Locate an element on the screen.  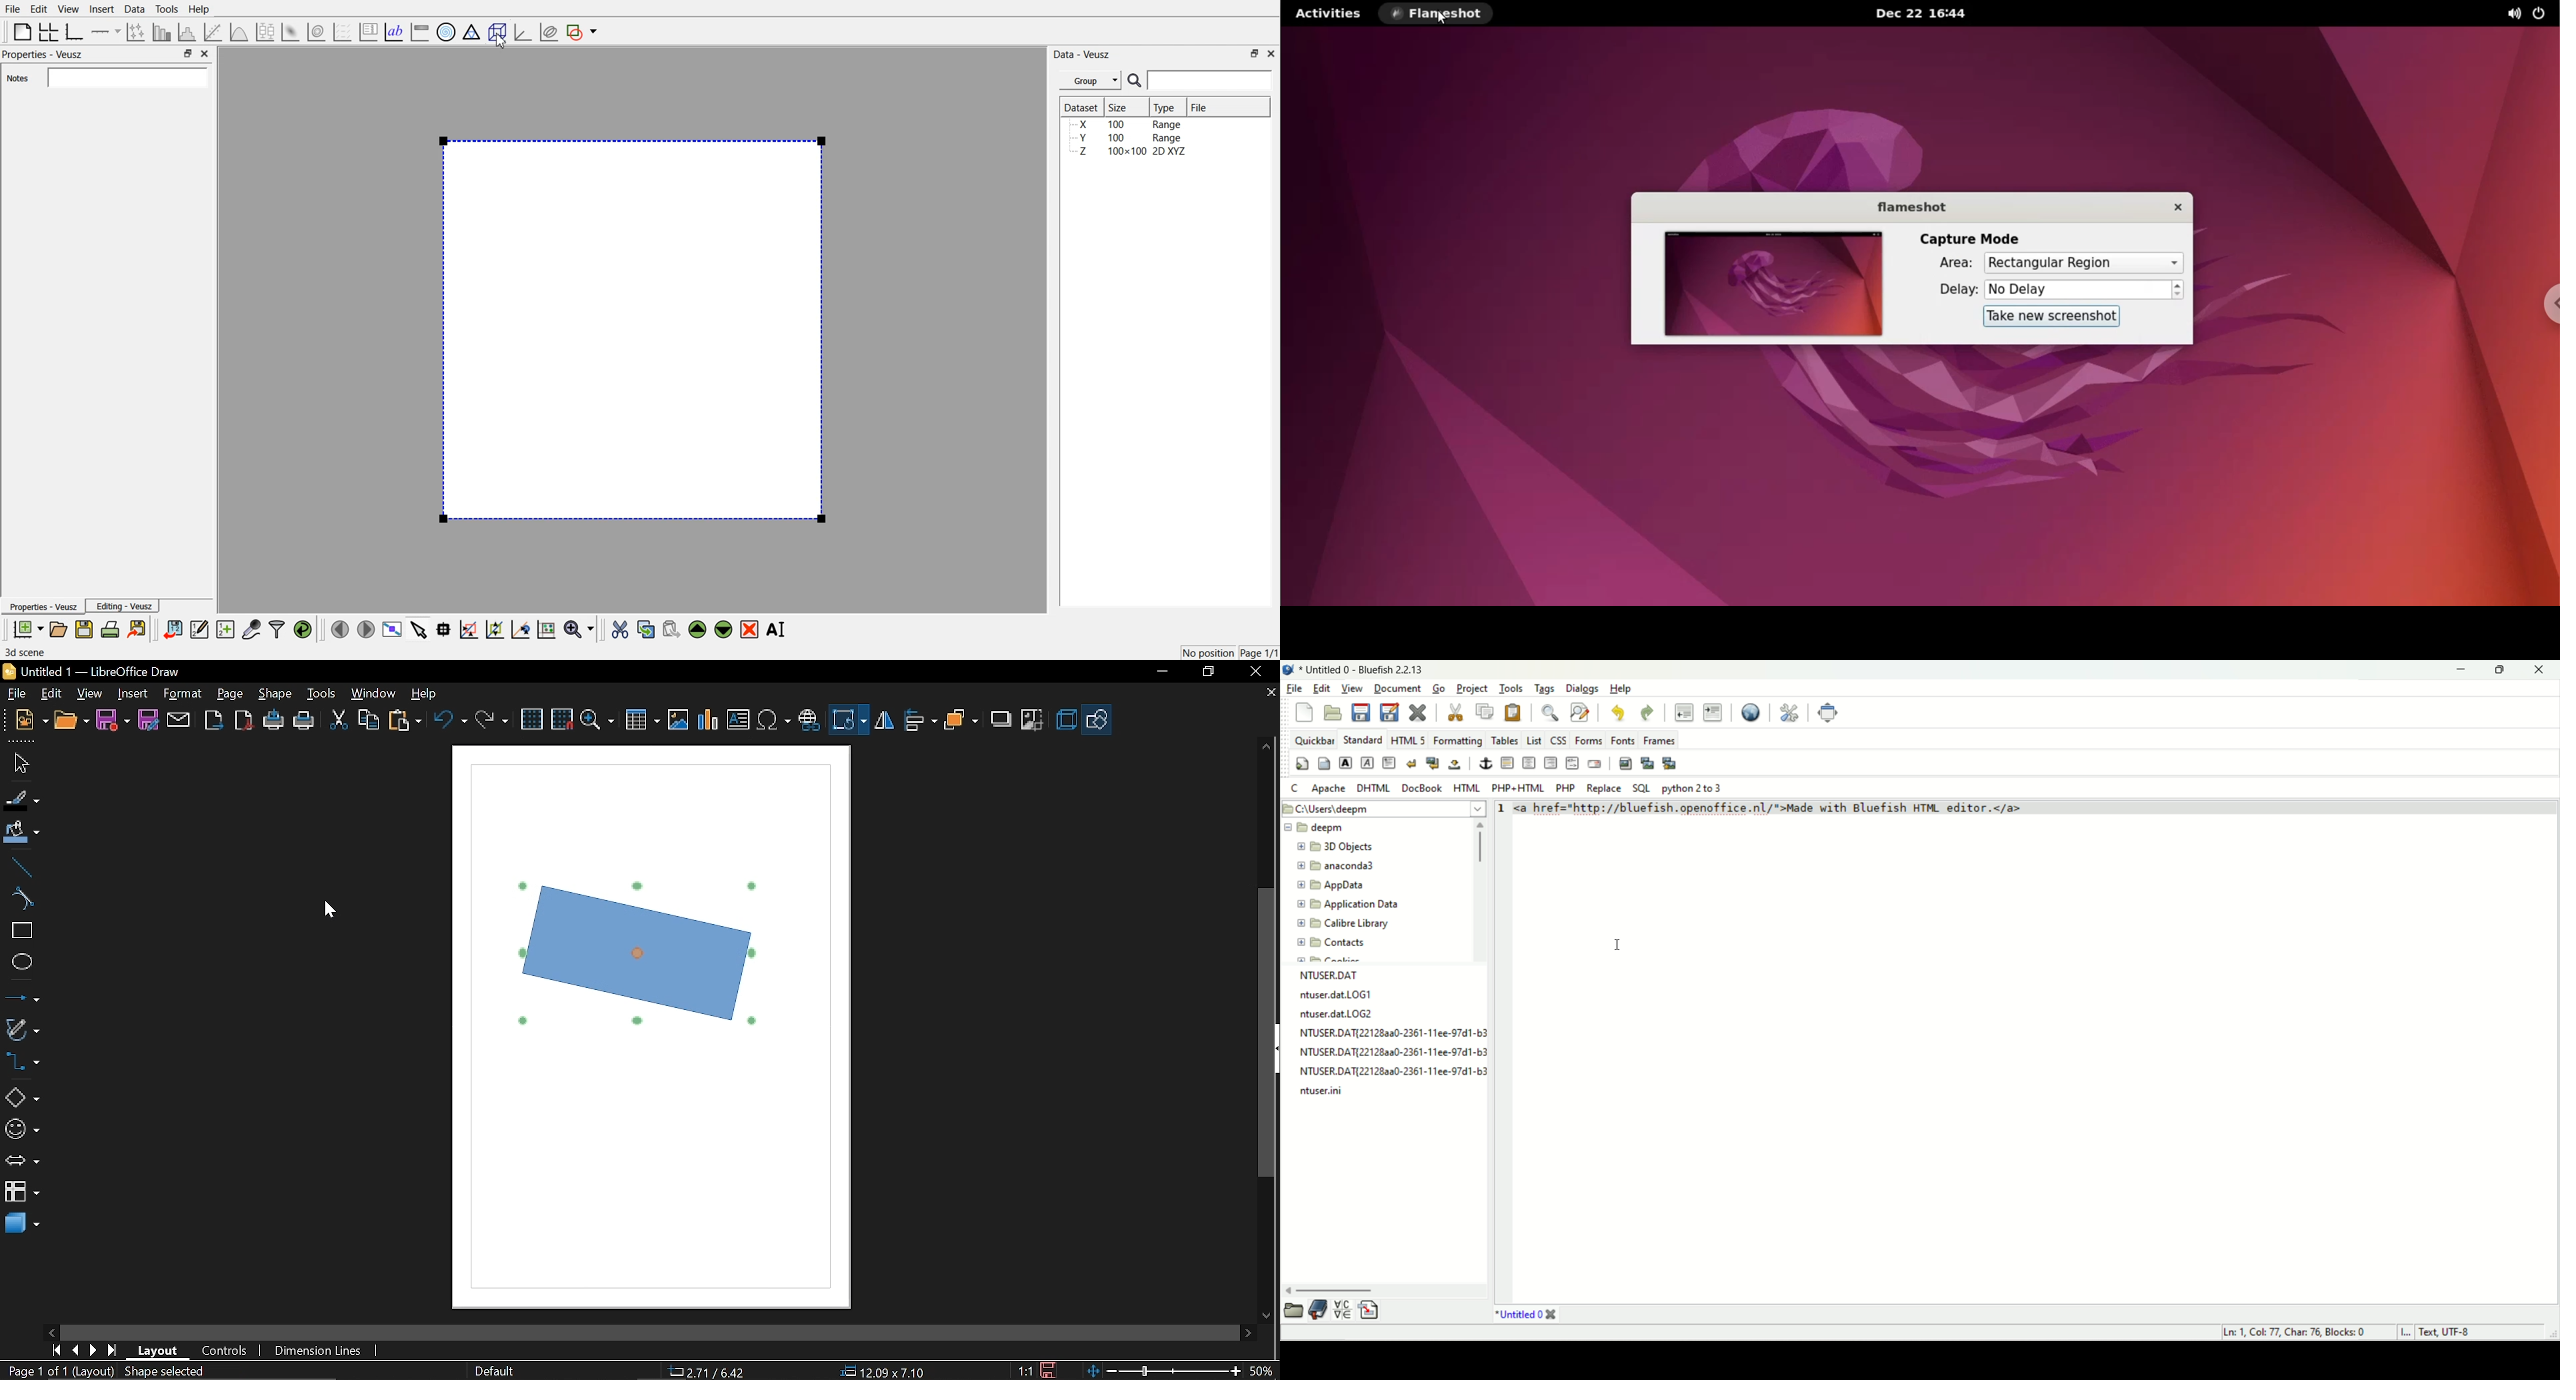
Group is located at coordinates (1091, 81).